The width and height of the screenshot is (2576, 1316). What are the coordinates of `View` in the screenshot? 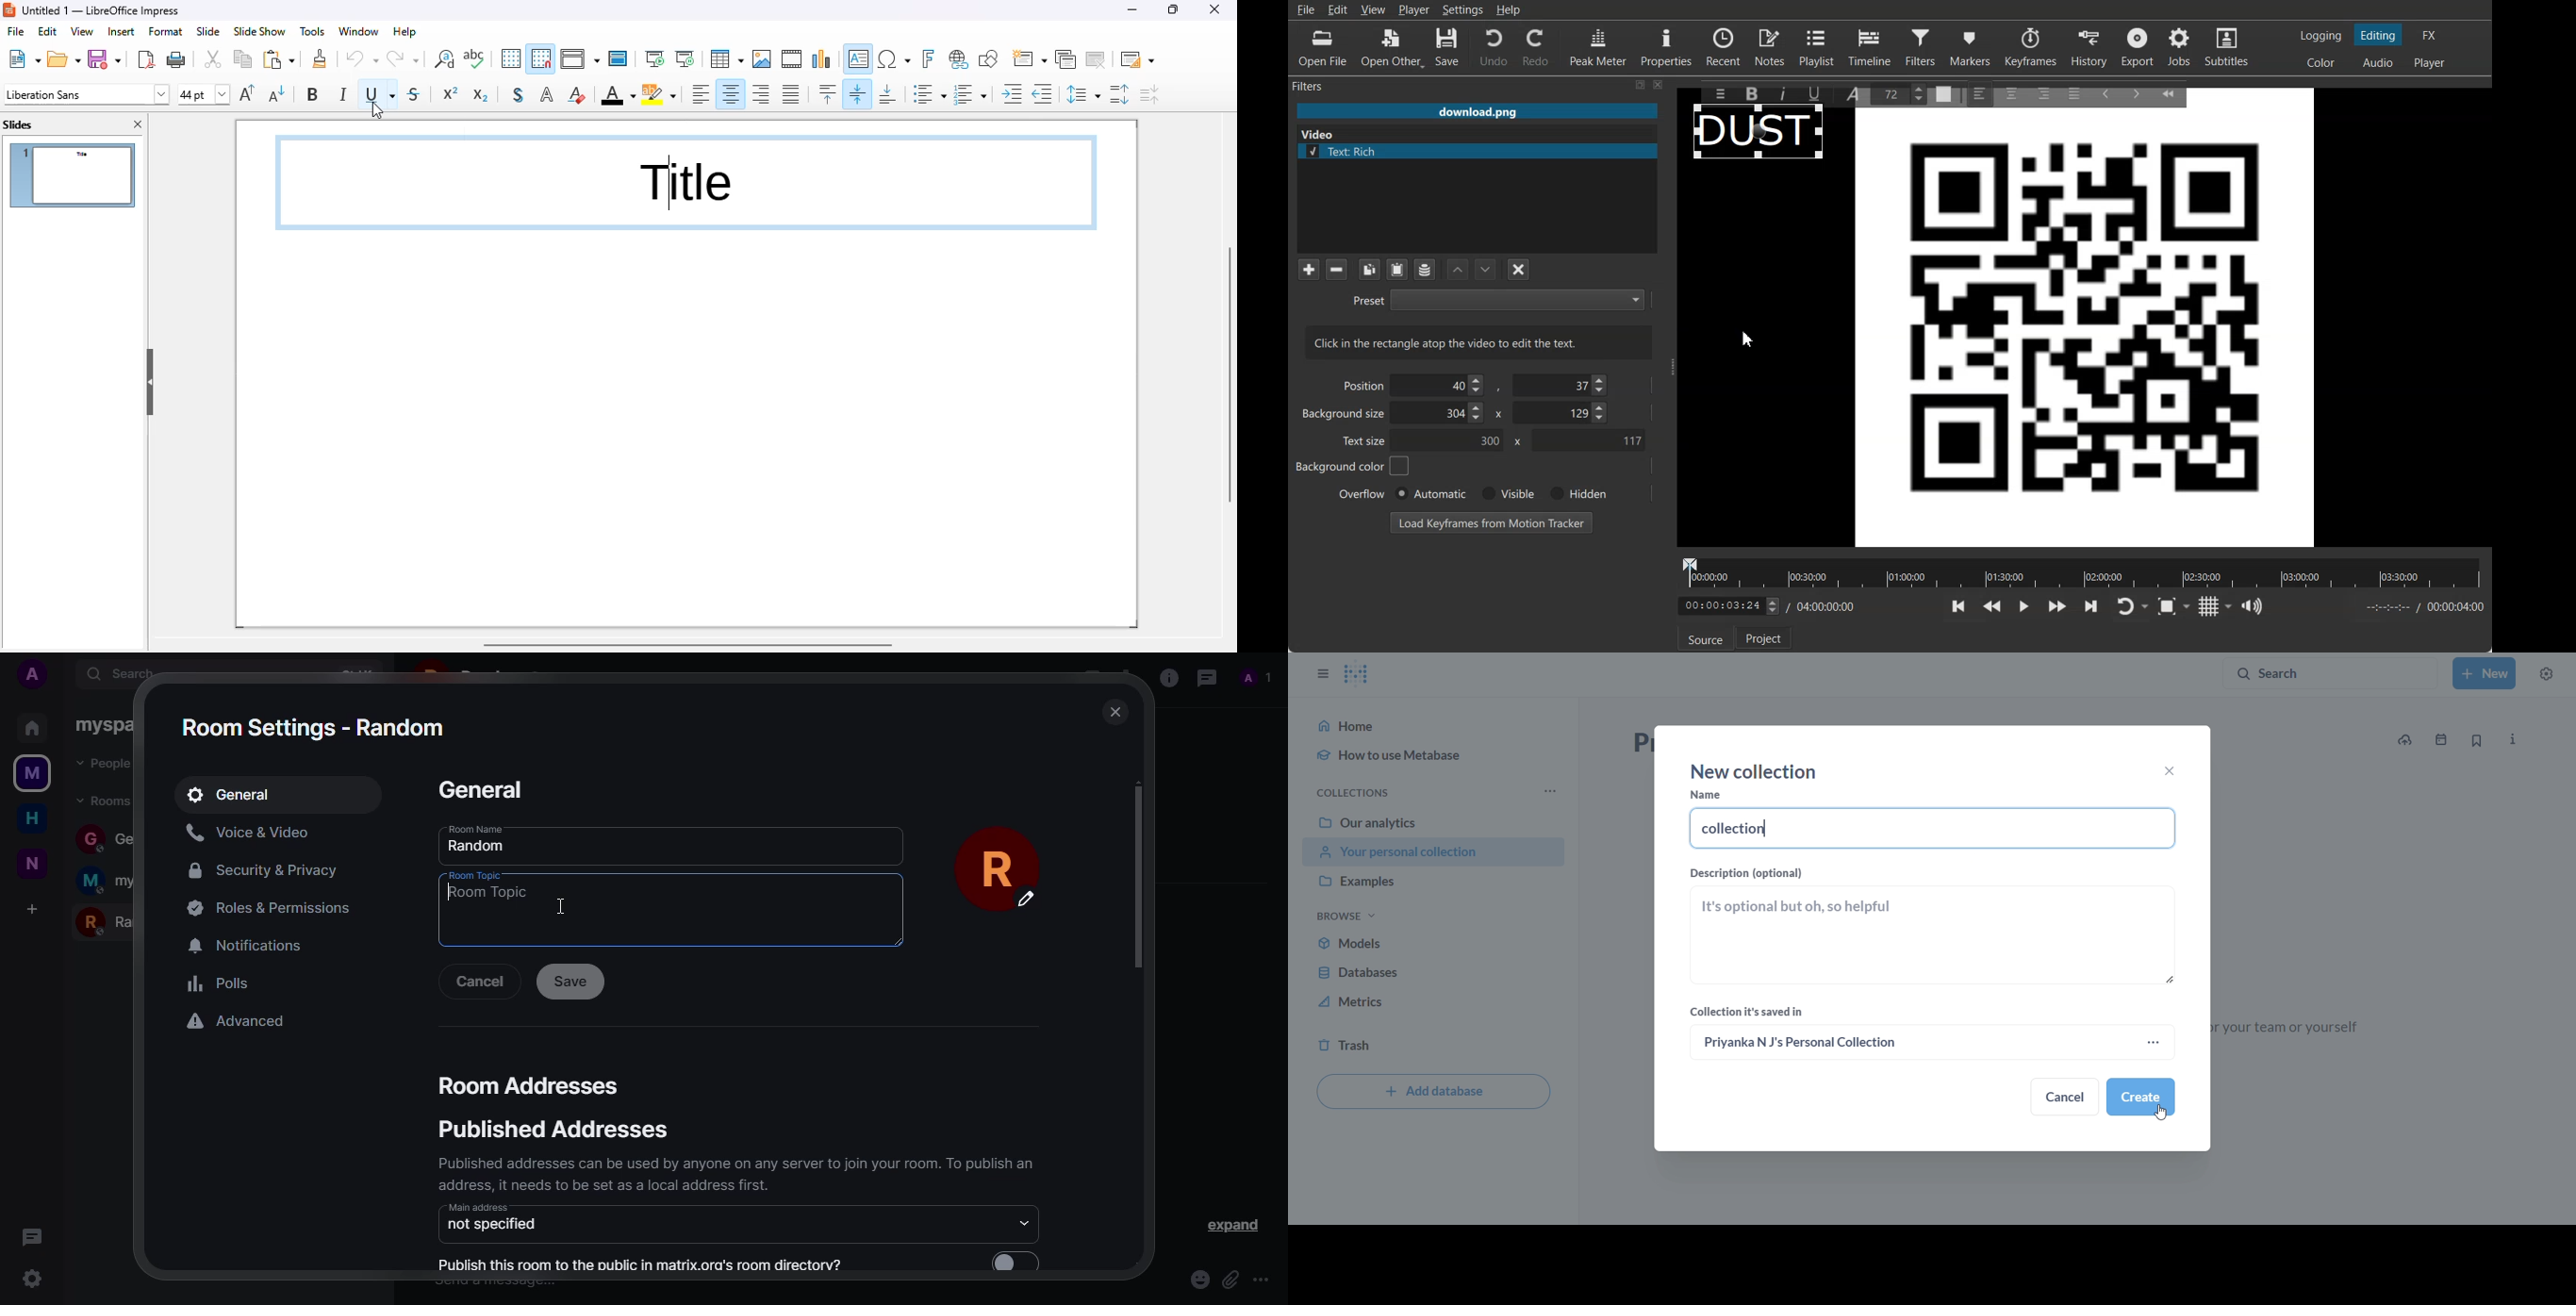 It's located at (1373, 9).